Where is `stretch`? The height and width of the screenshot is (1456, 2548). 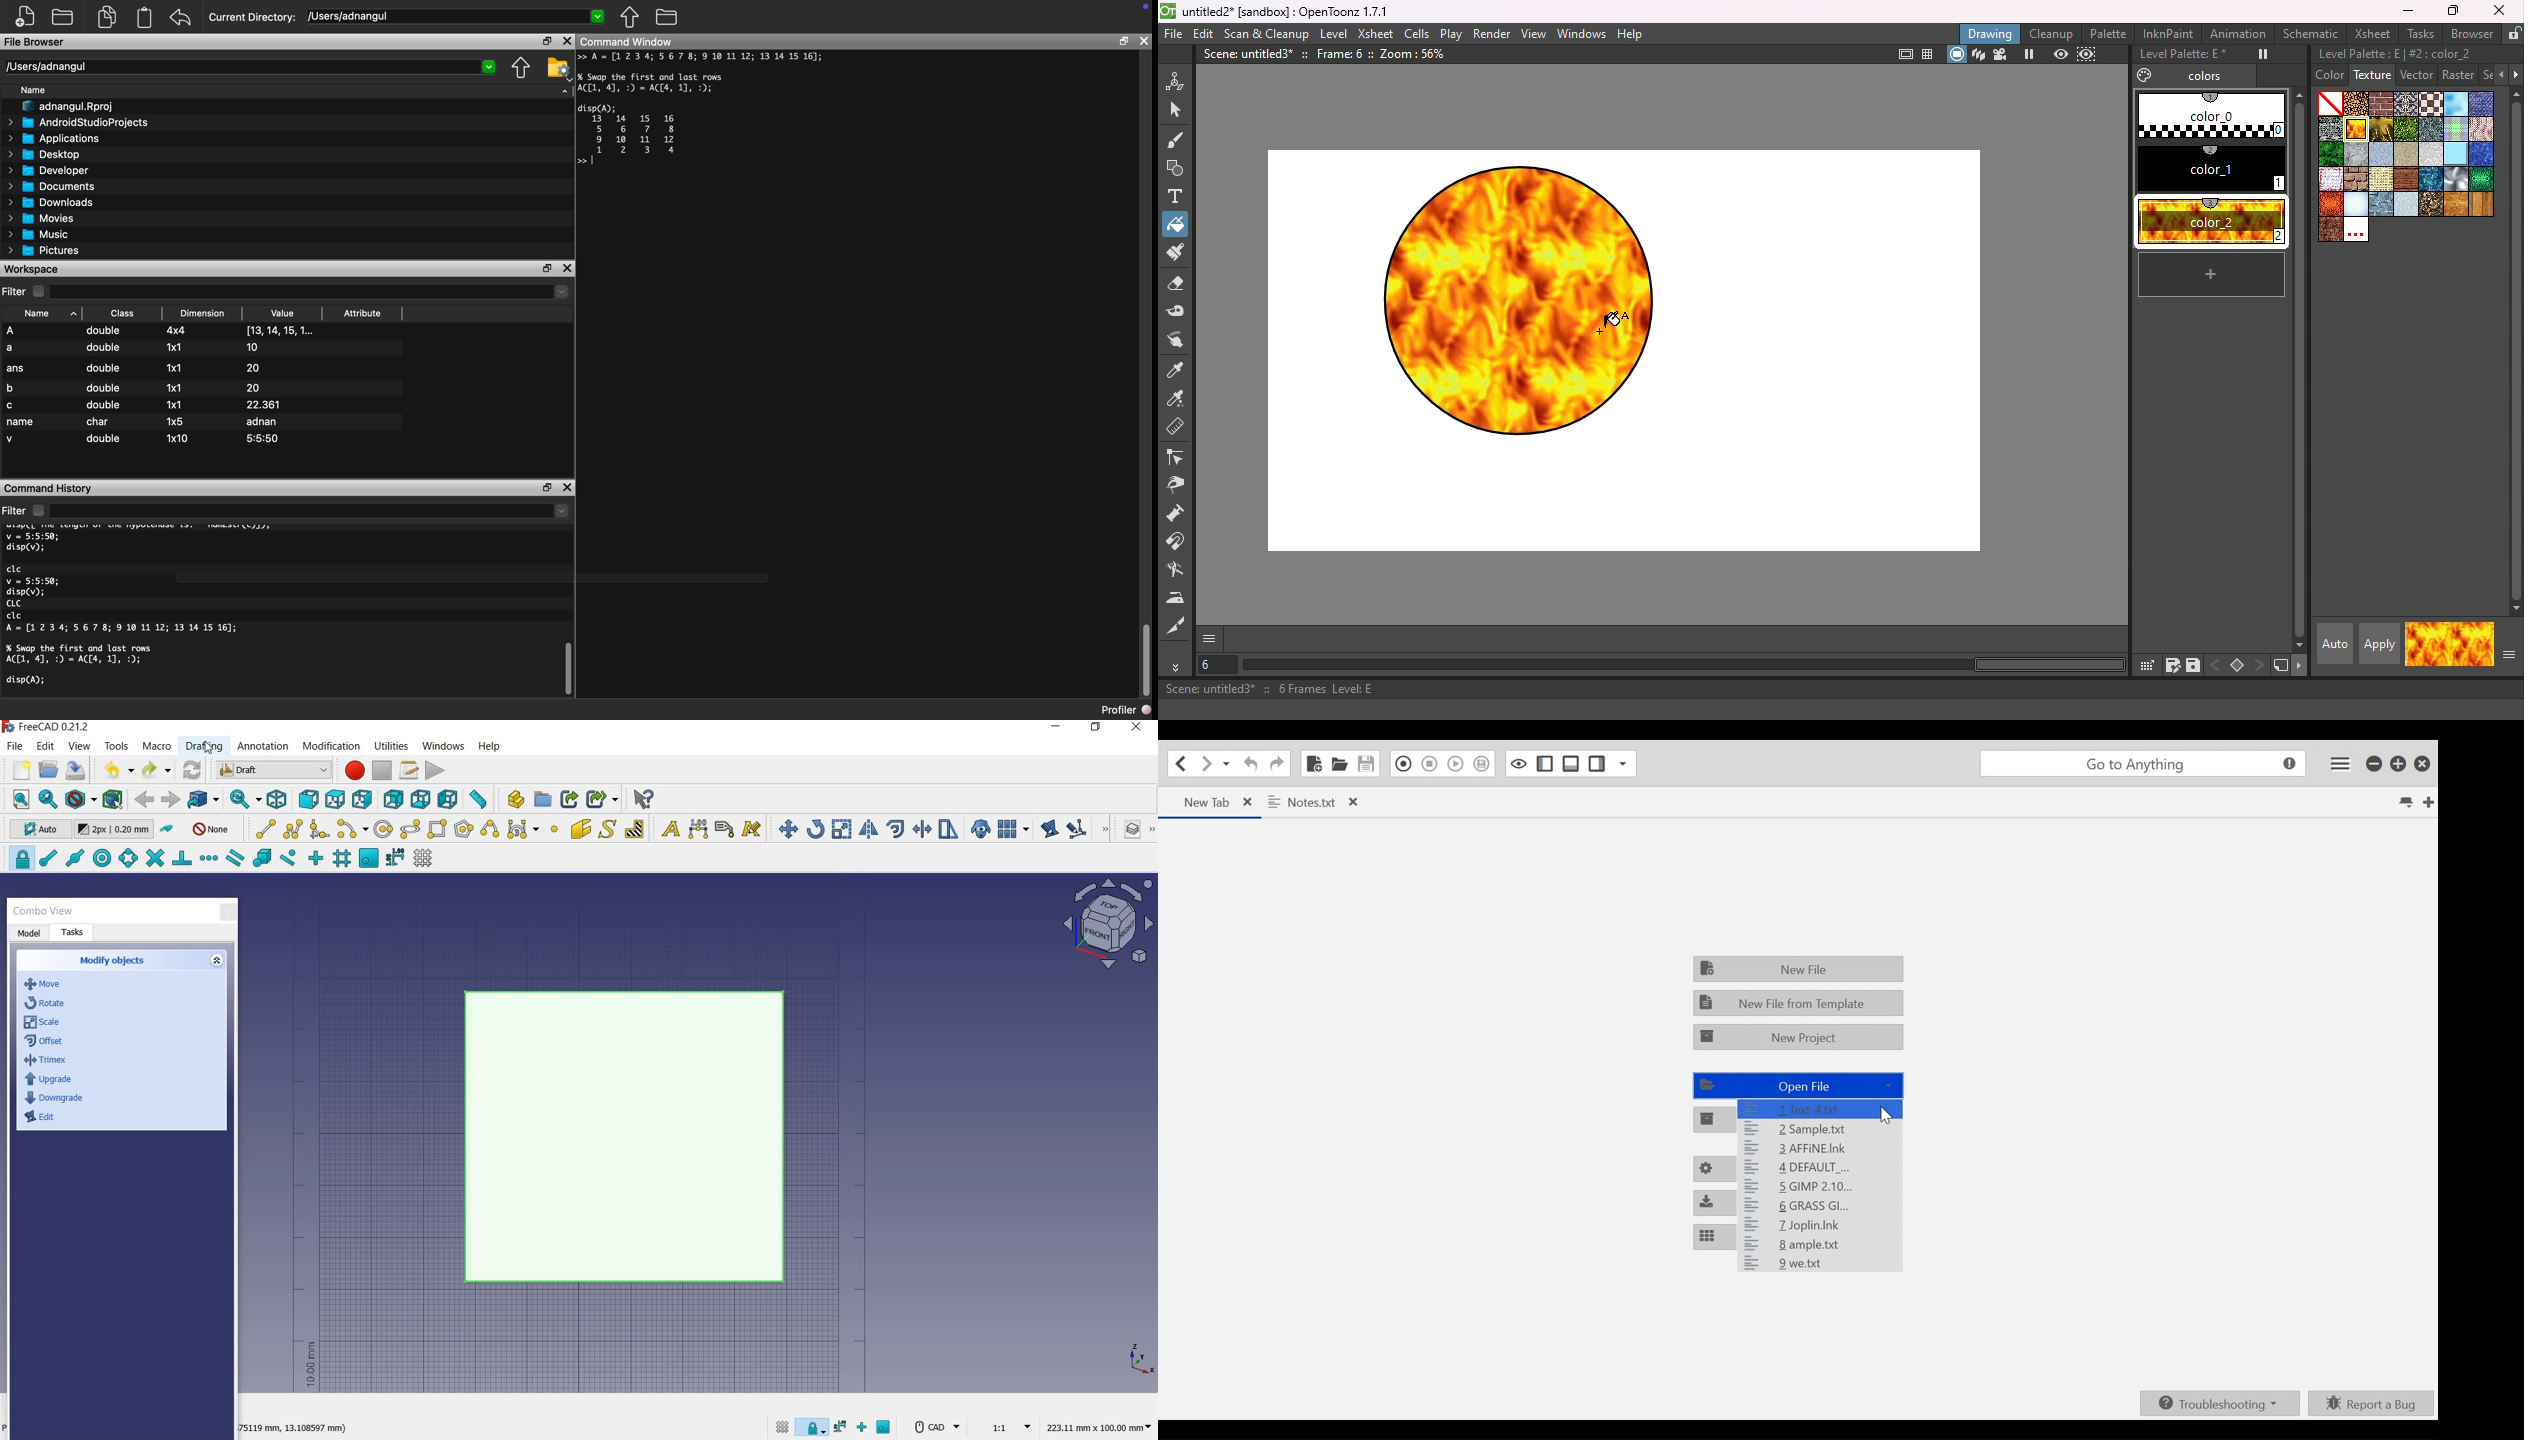 stretch is located at coordinates (950, 830).